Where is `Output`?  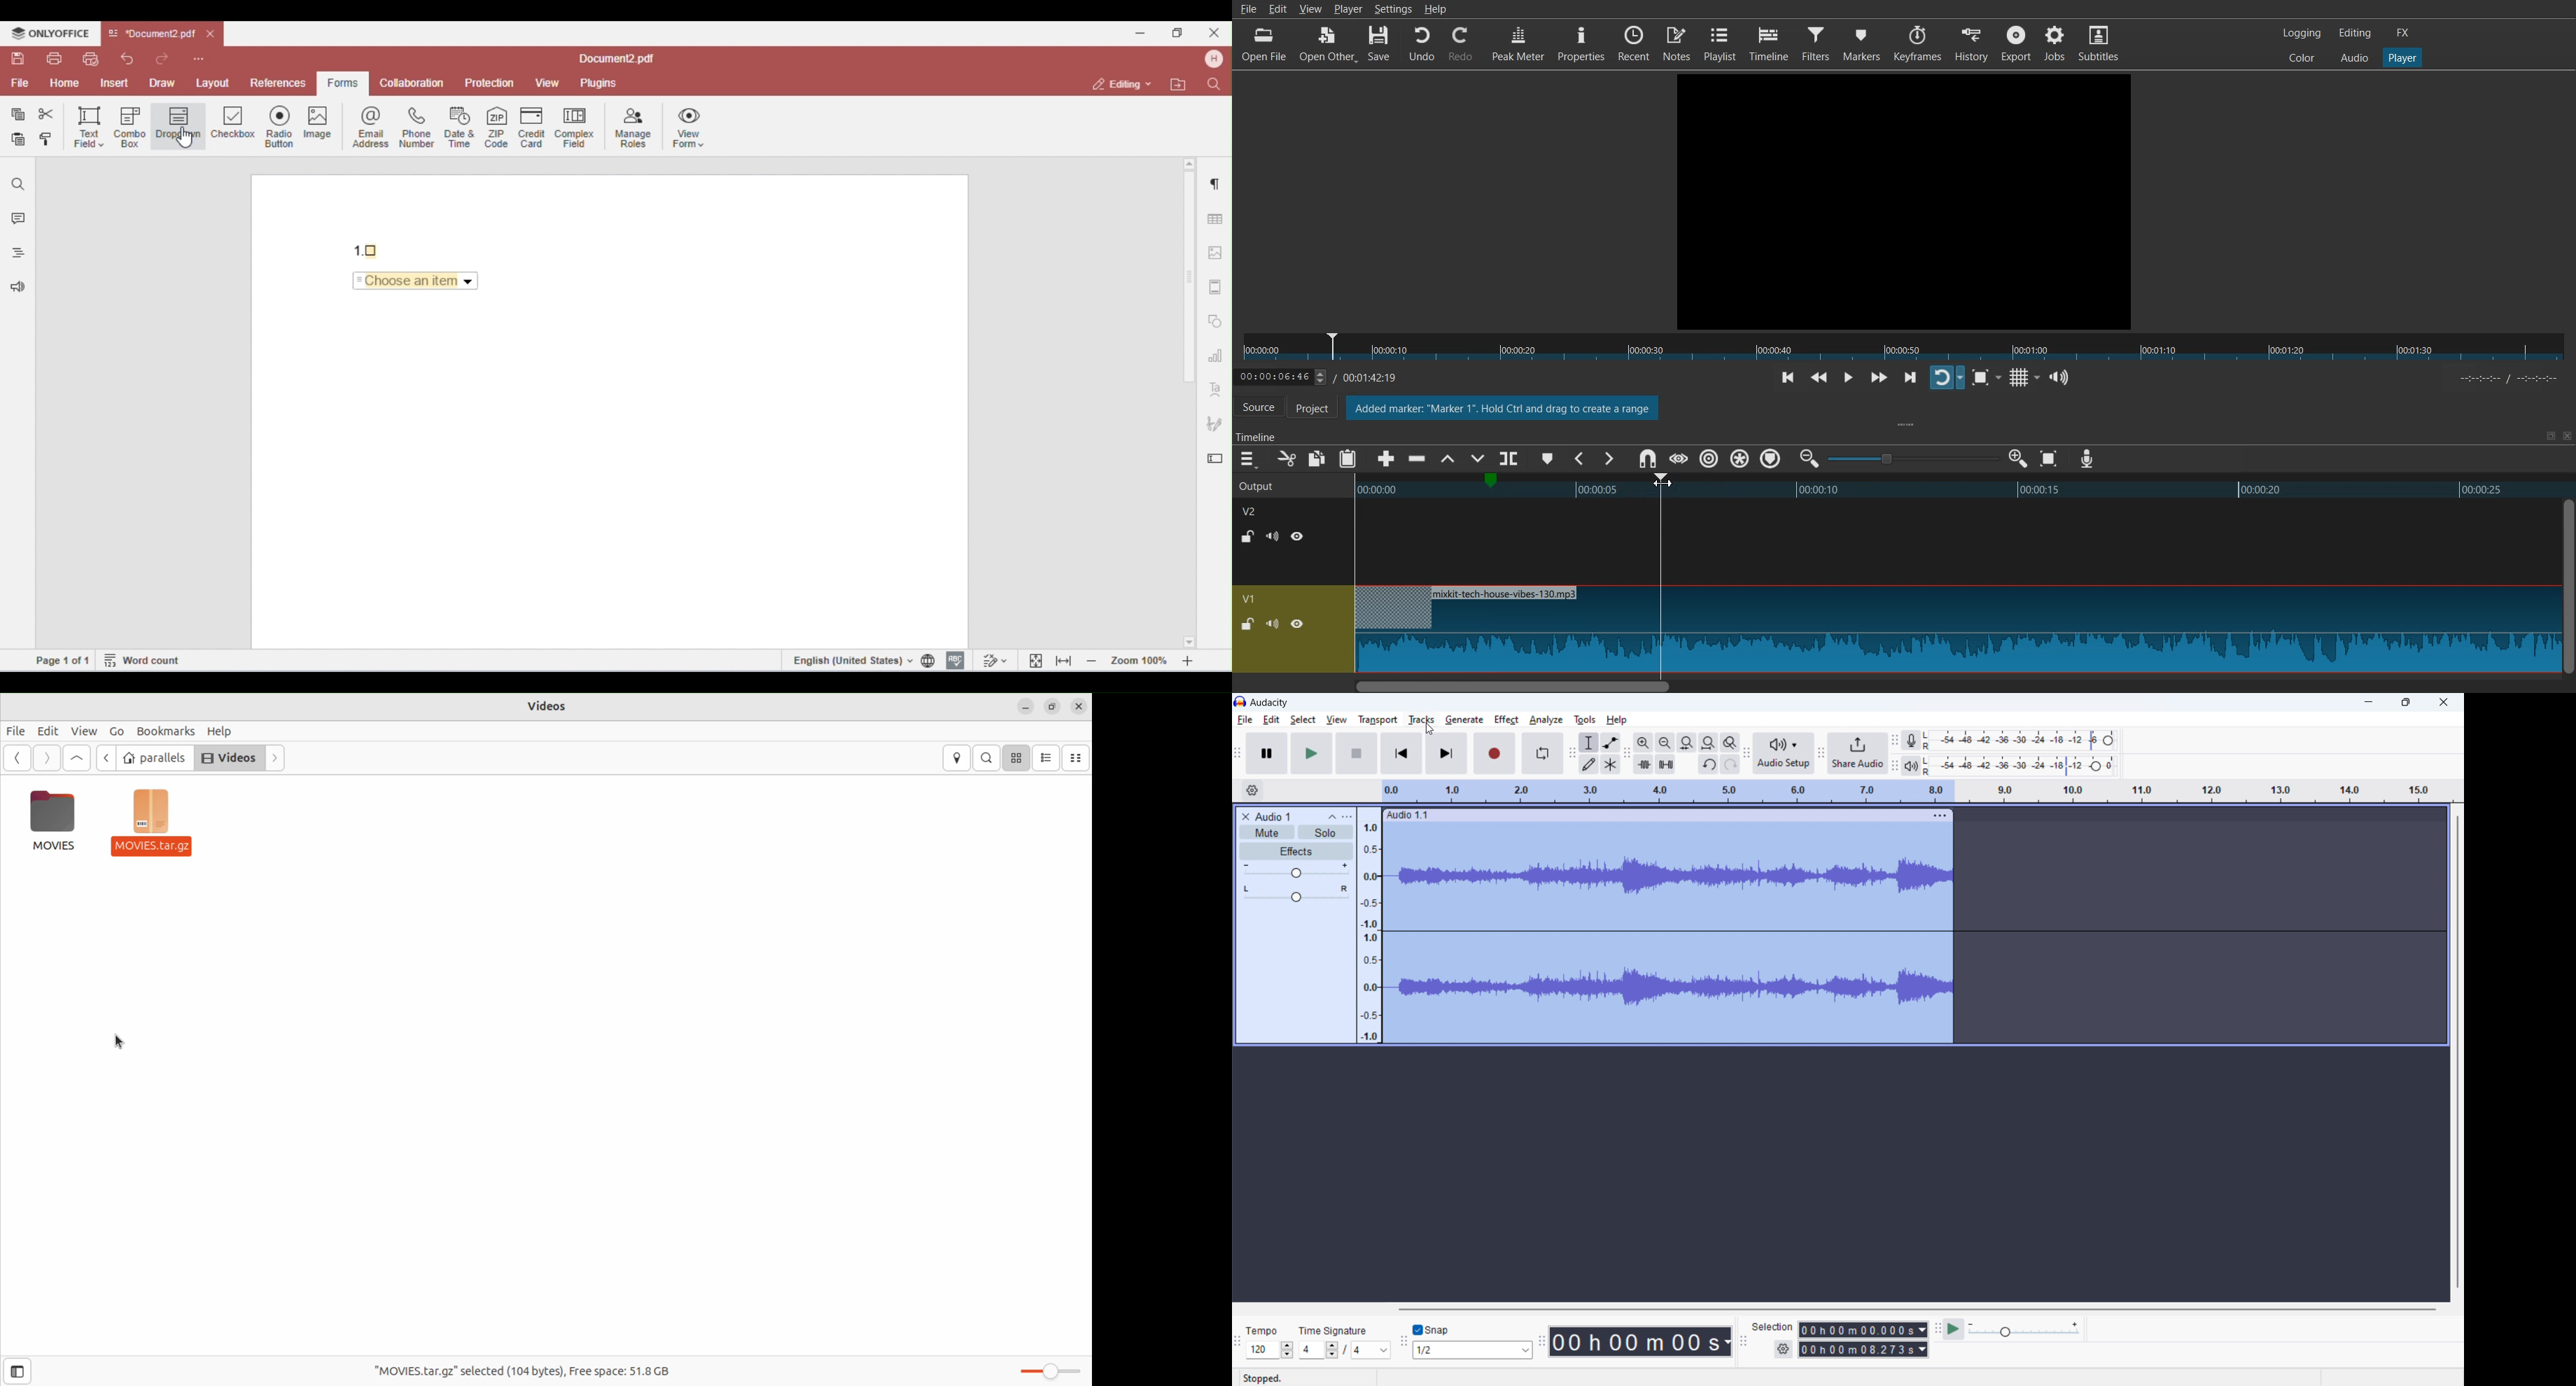
Output is located at coordinates (1275, 484).